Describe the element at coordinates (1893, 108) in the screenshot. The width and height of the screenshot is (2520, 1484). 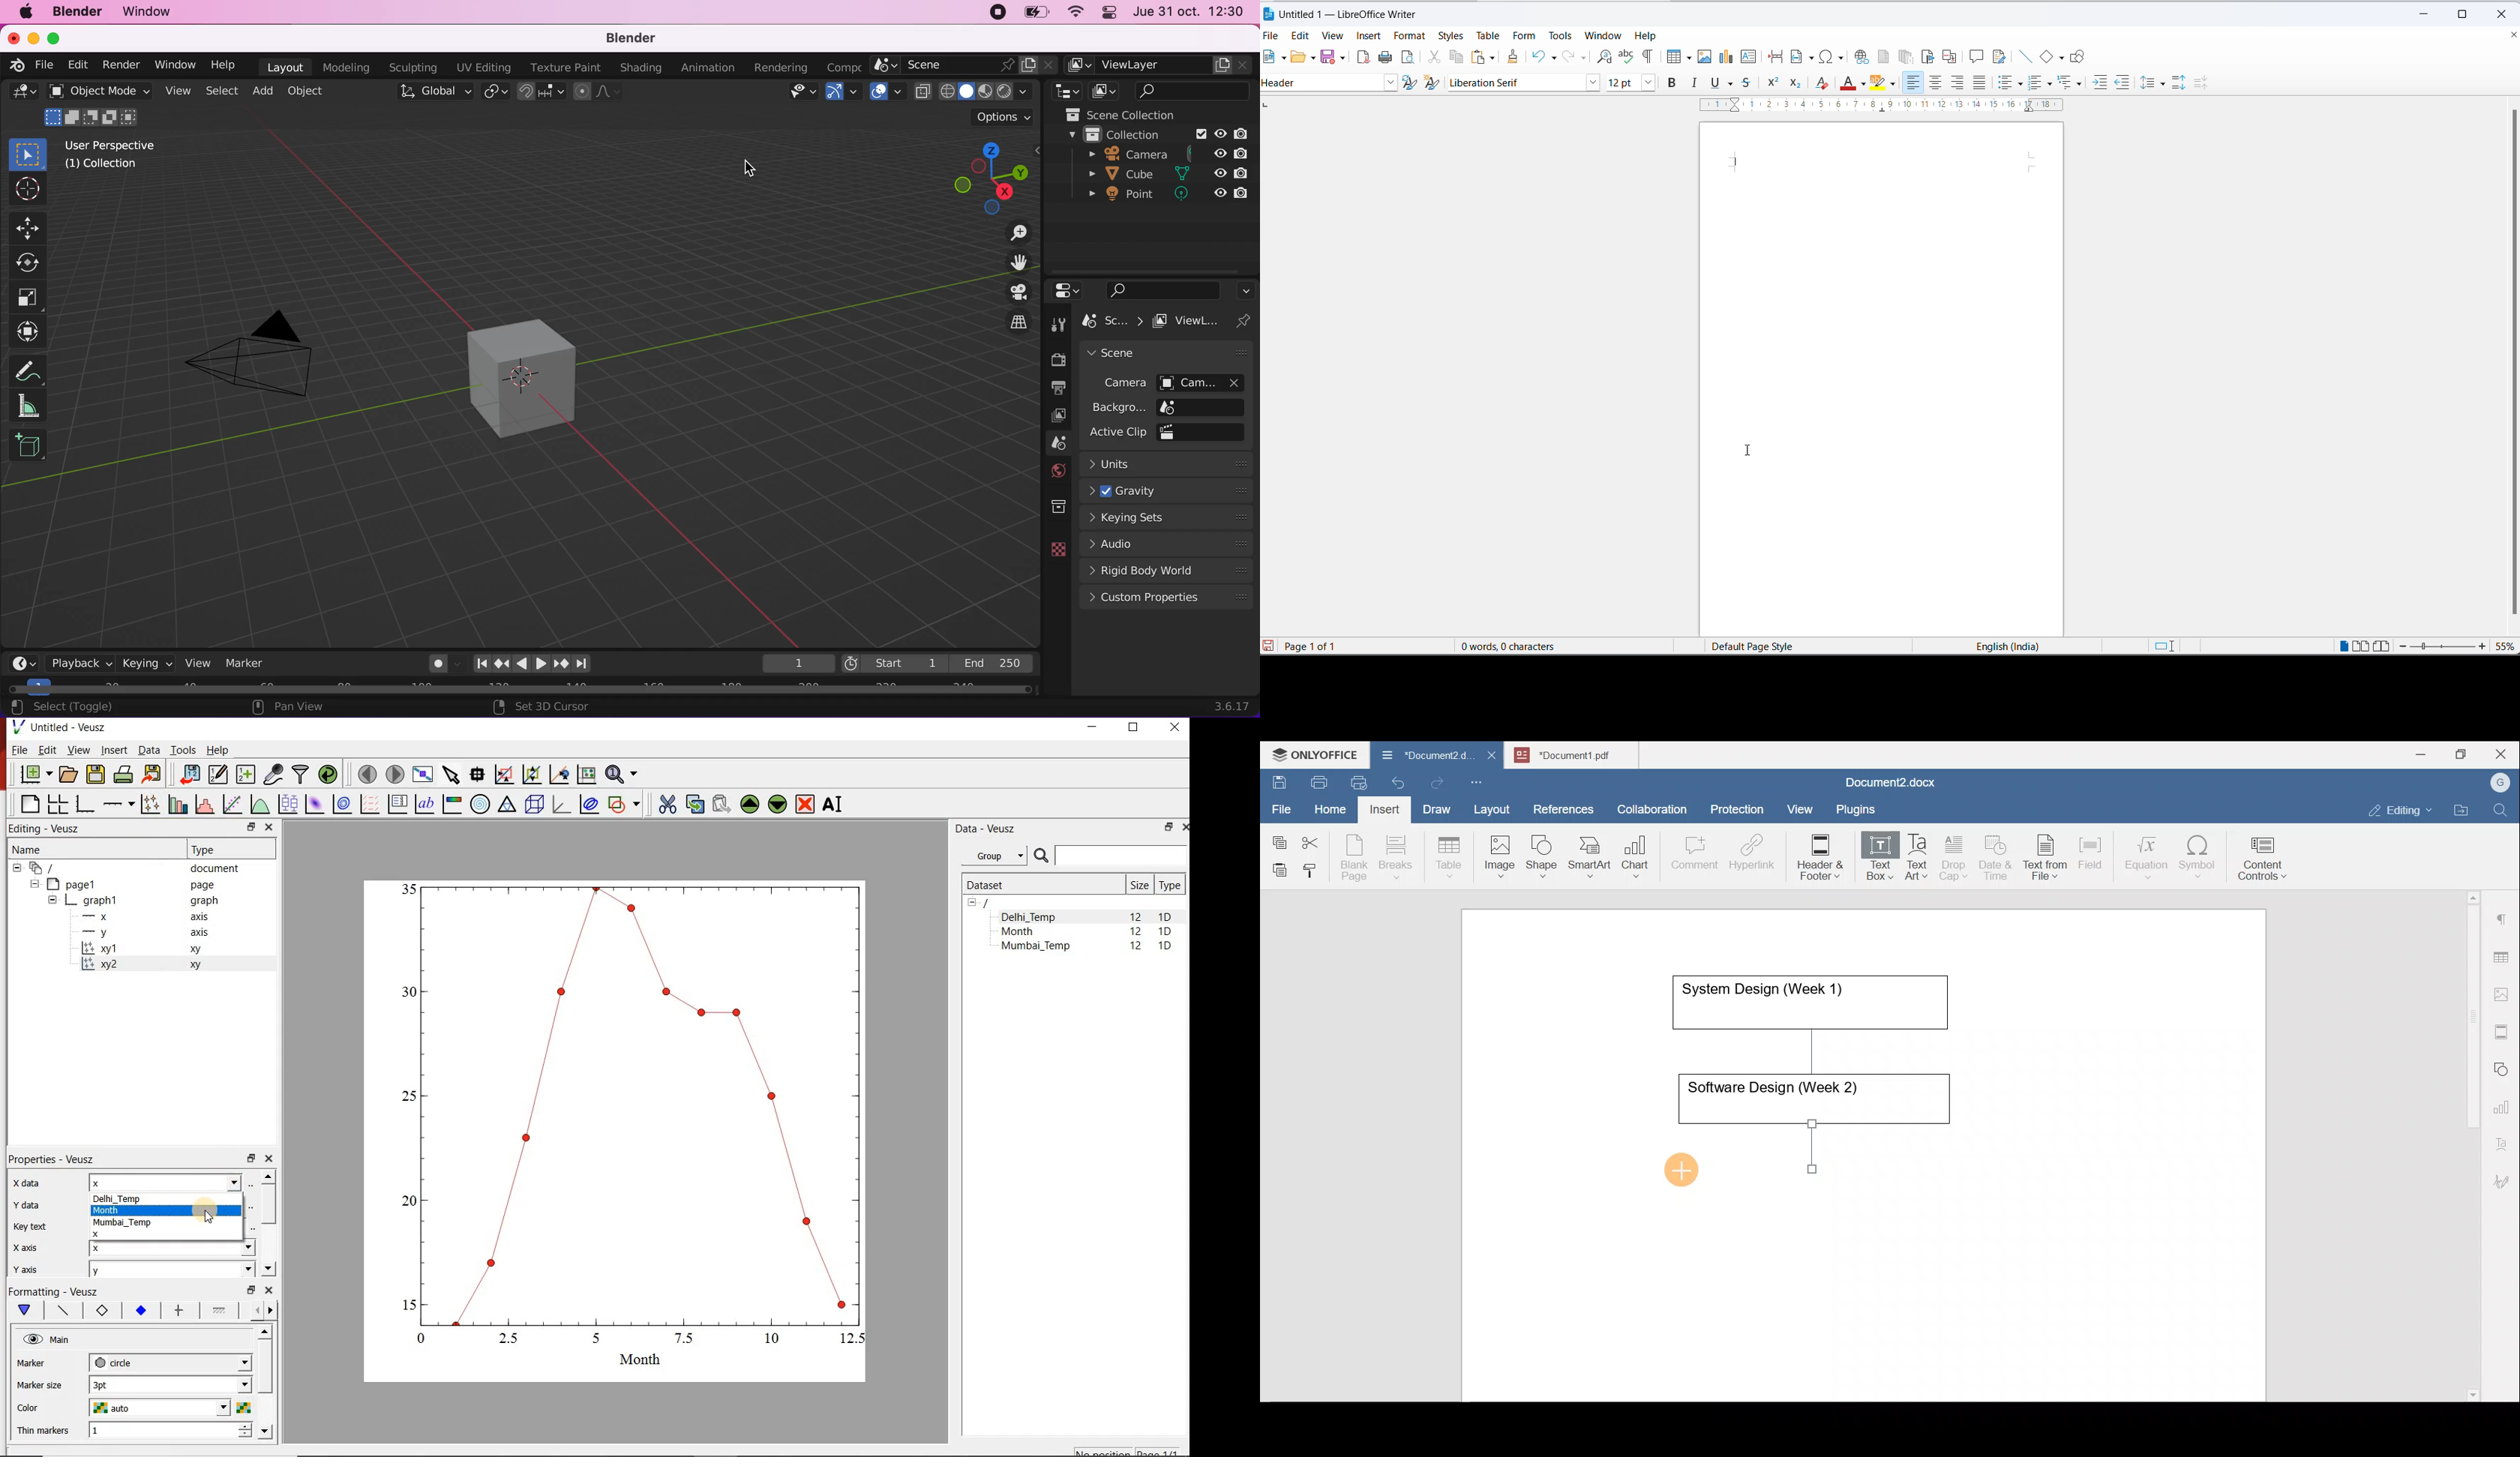
I see `scaling` at that location.